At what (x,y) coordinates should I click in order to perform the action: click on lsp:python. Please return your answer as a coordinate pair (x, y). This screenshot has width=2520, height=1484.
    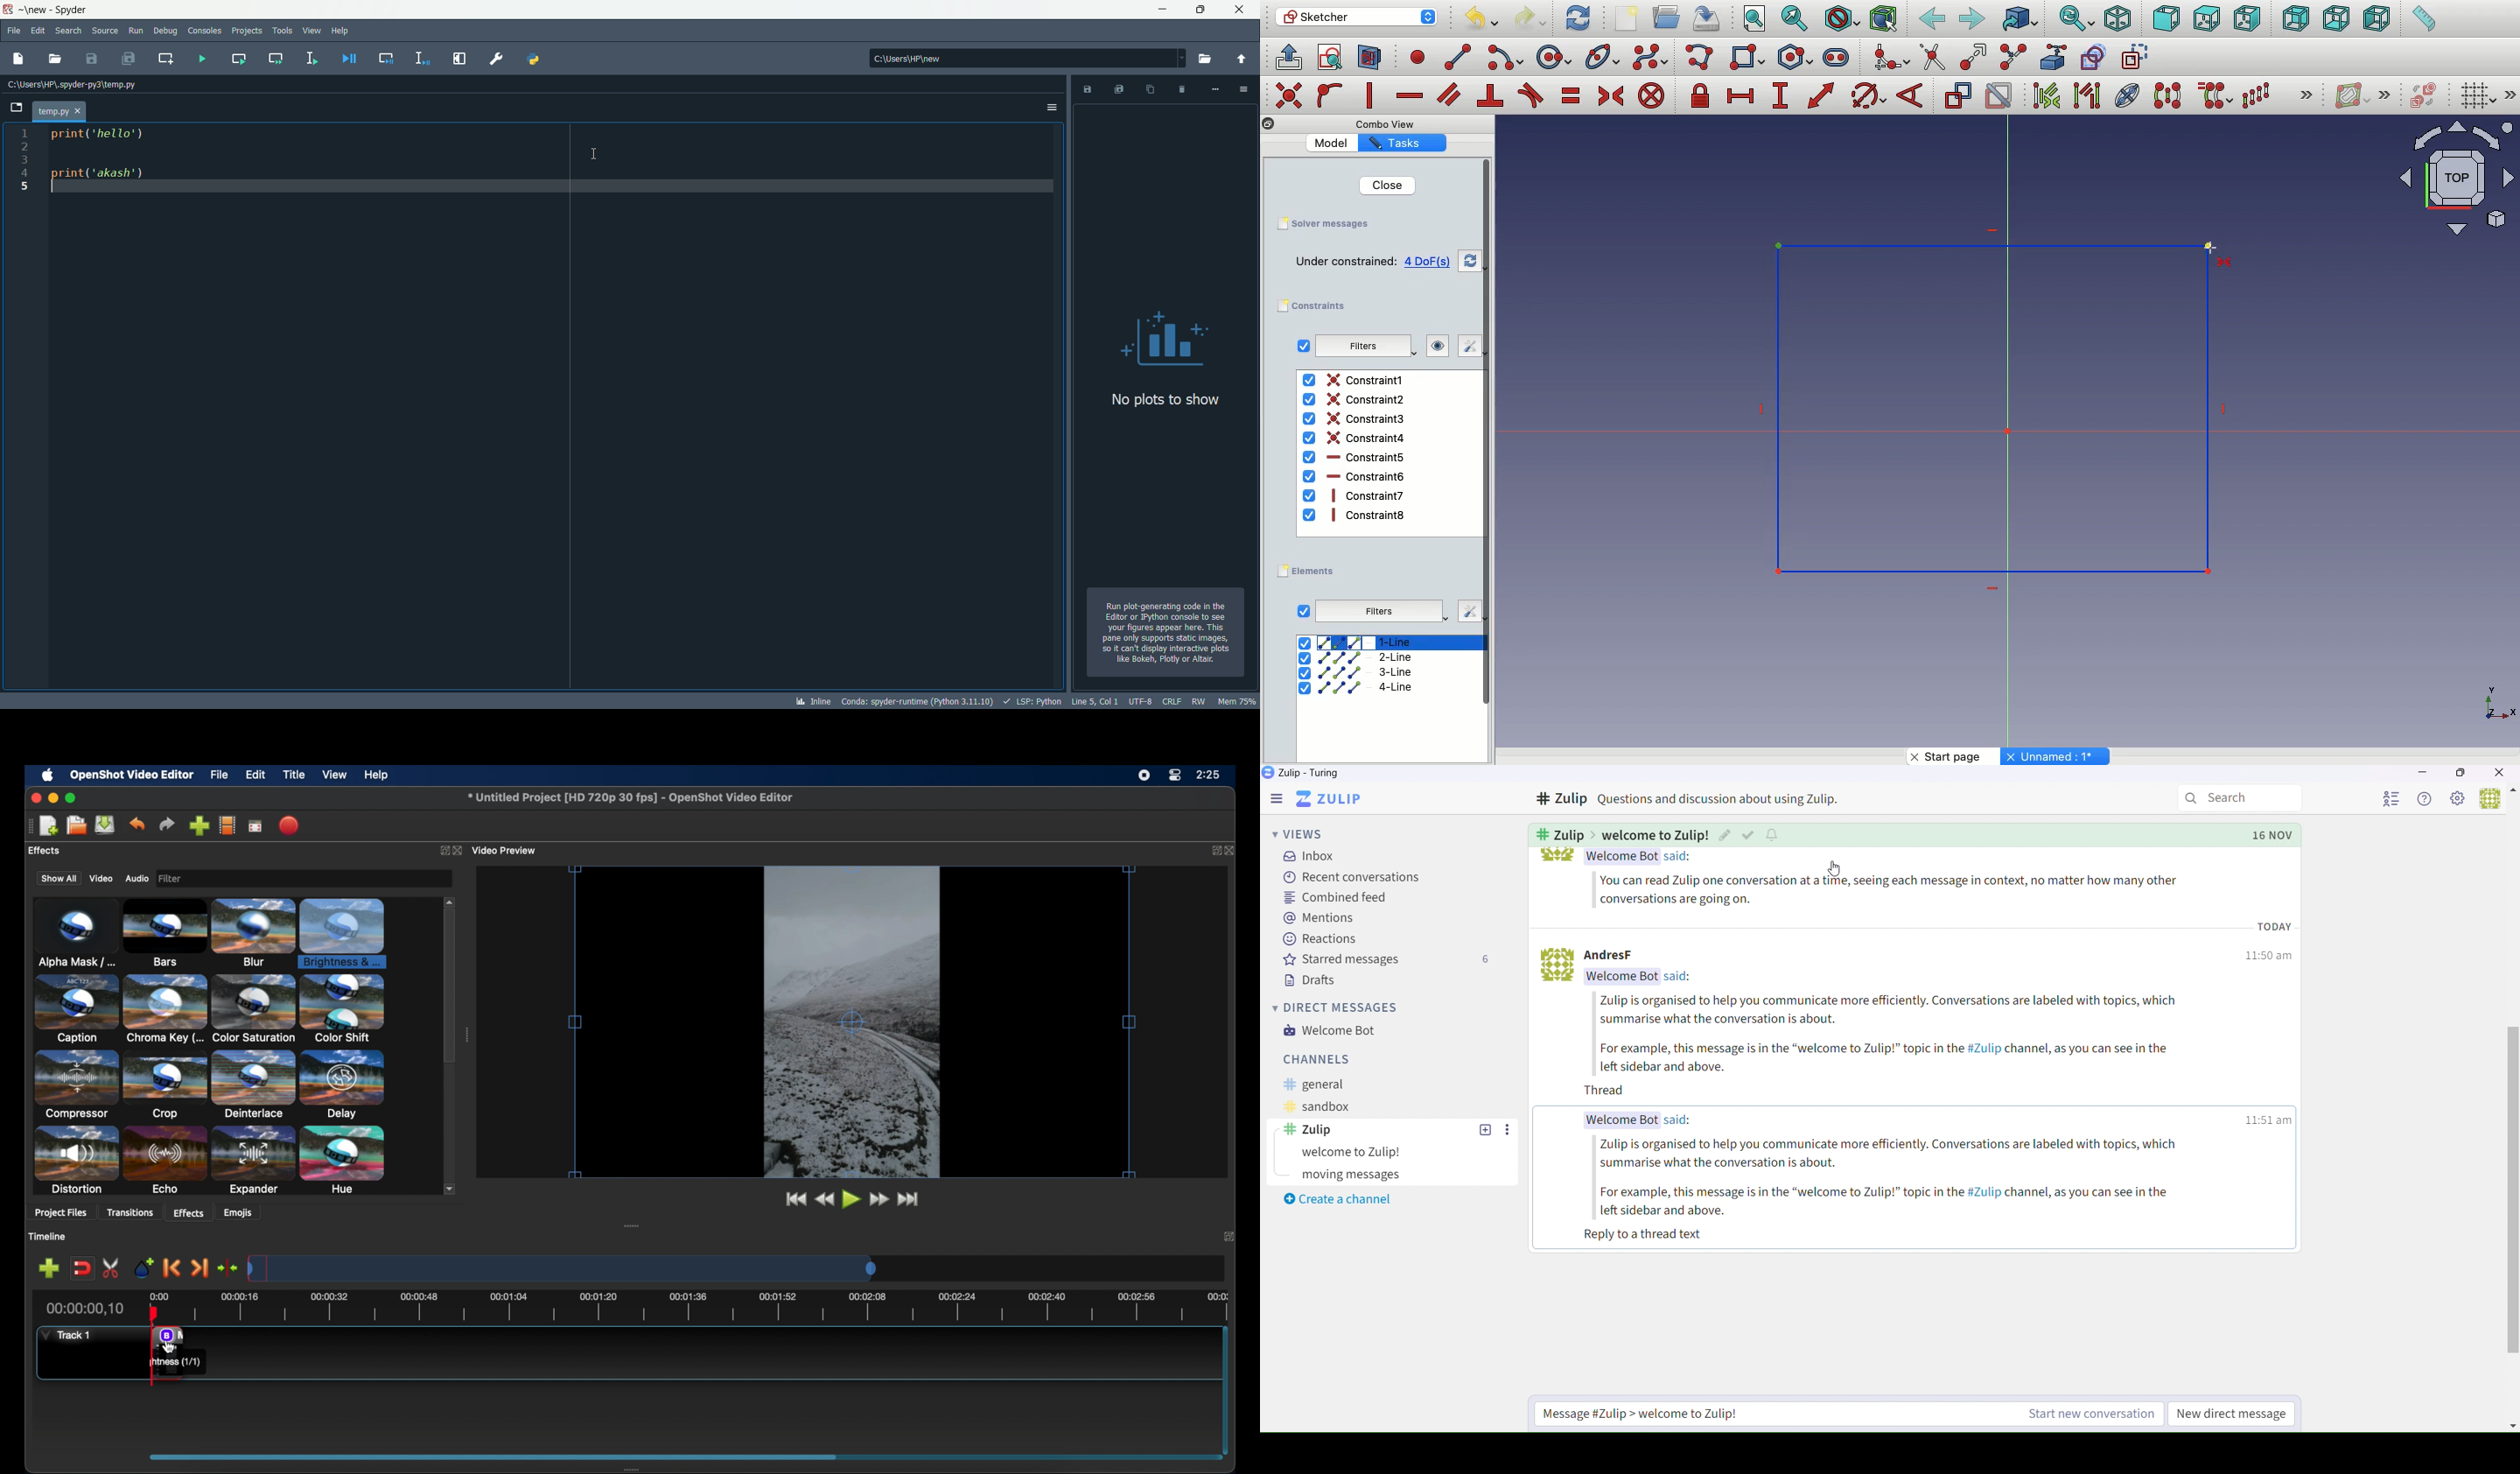
    Looking at the image, I should click on (1033, 702).